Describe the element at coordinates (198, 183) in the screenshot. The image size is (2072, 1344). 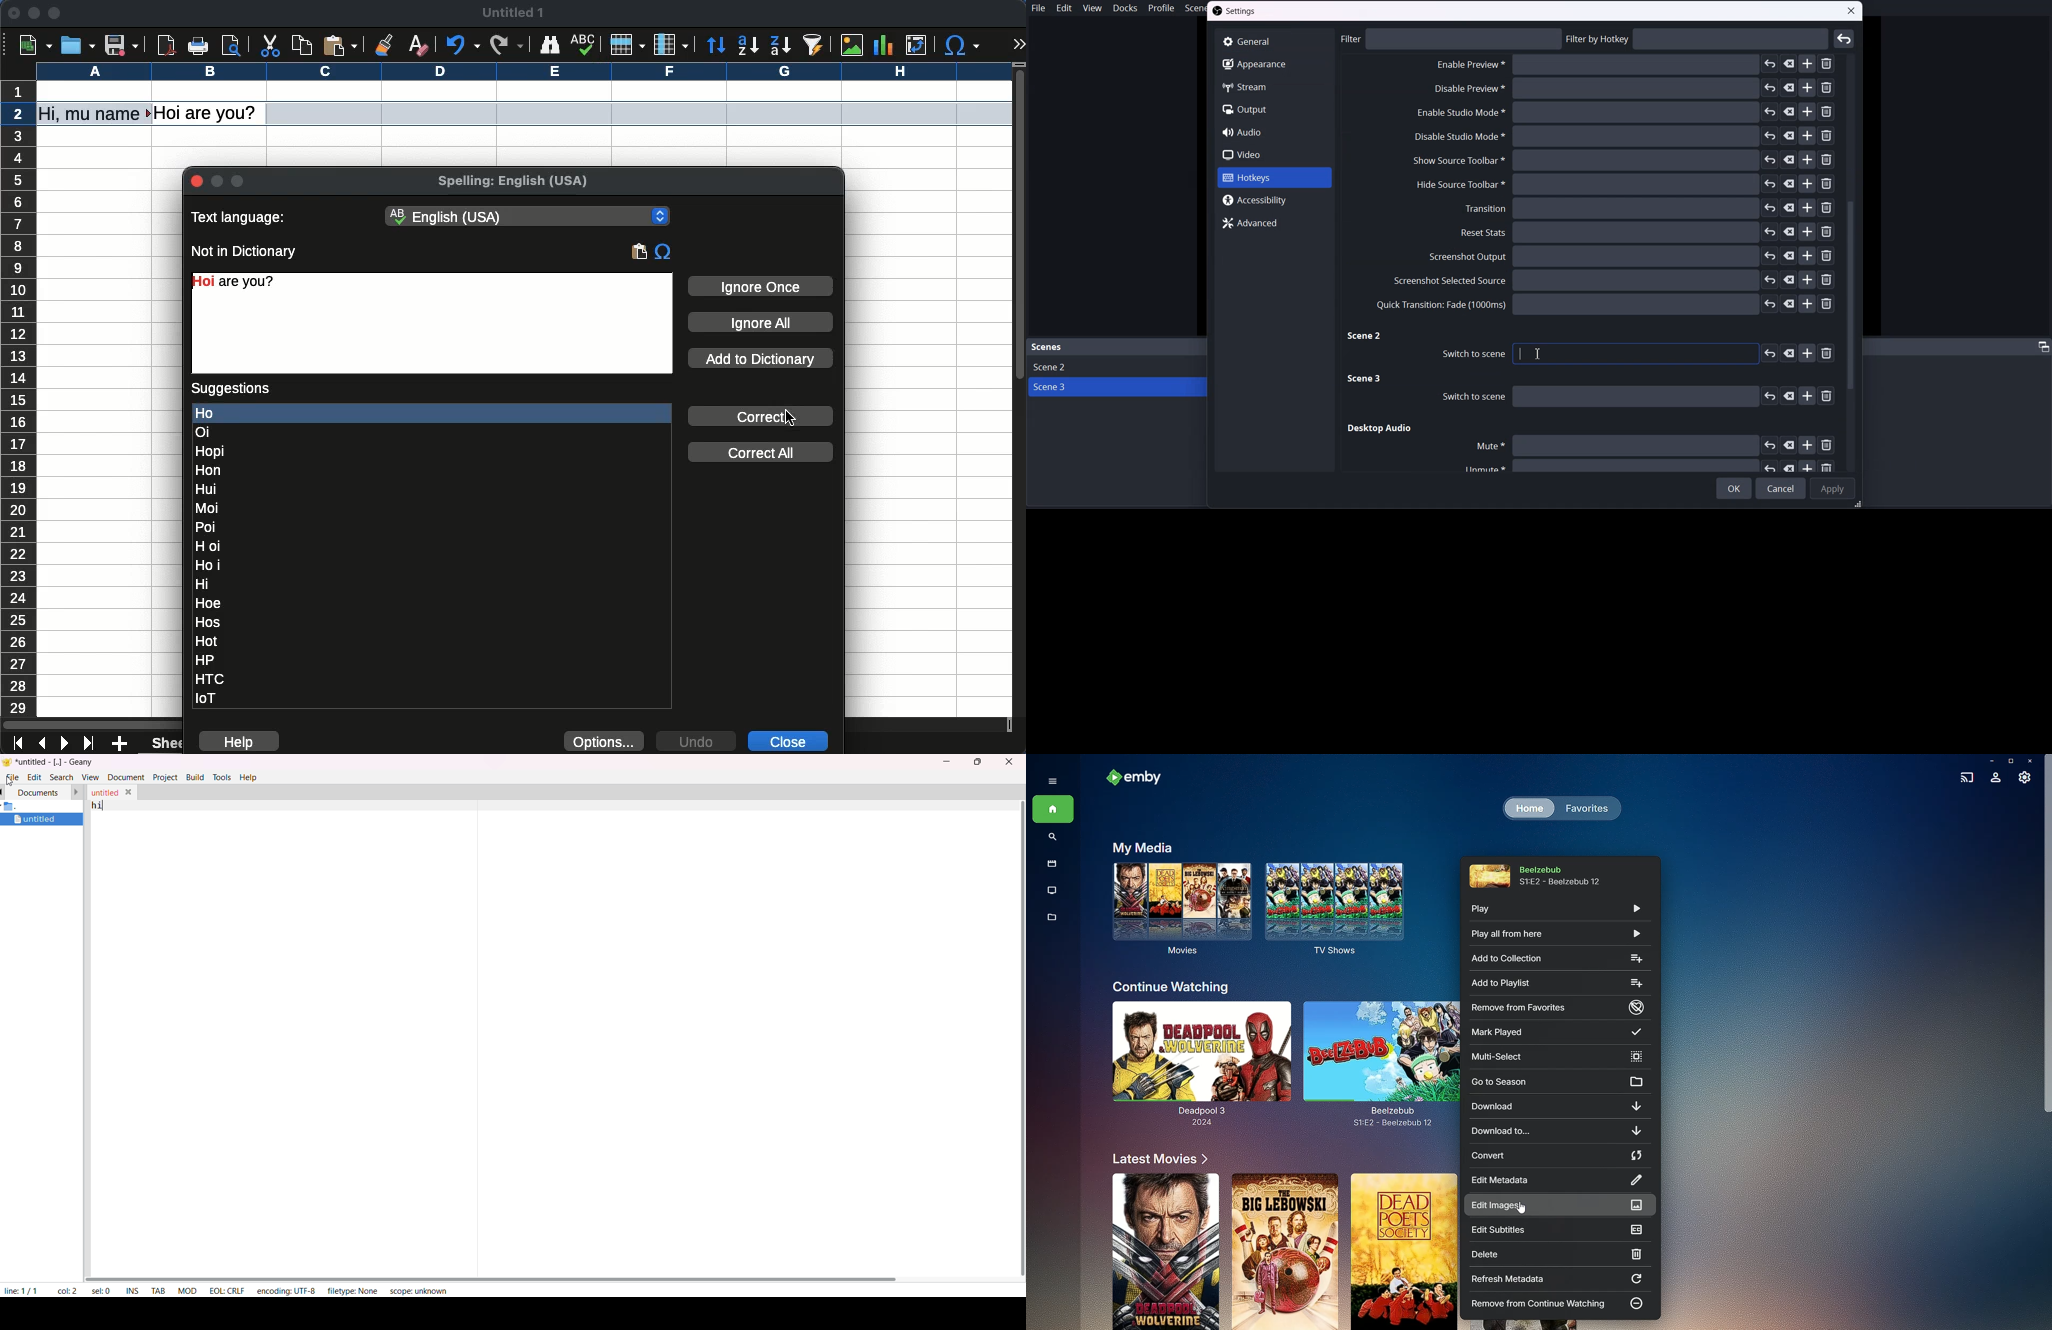
I see `close` at that location.